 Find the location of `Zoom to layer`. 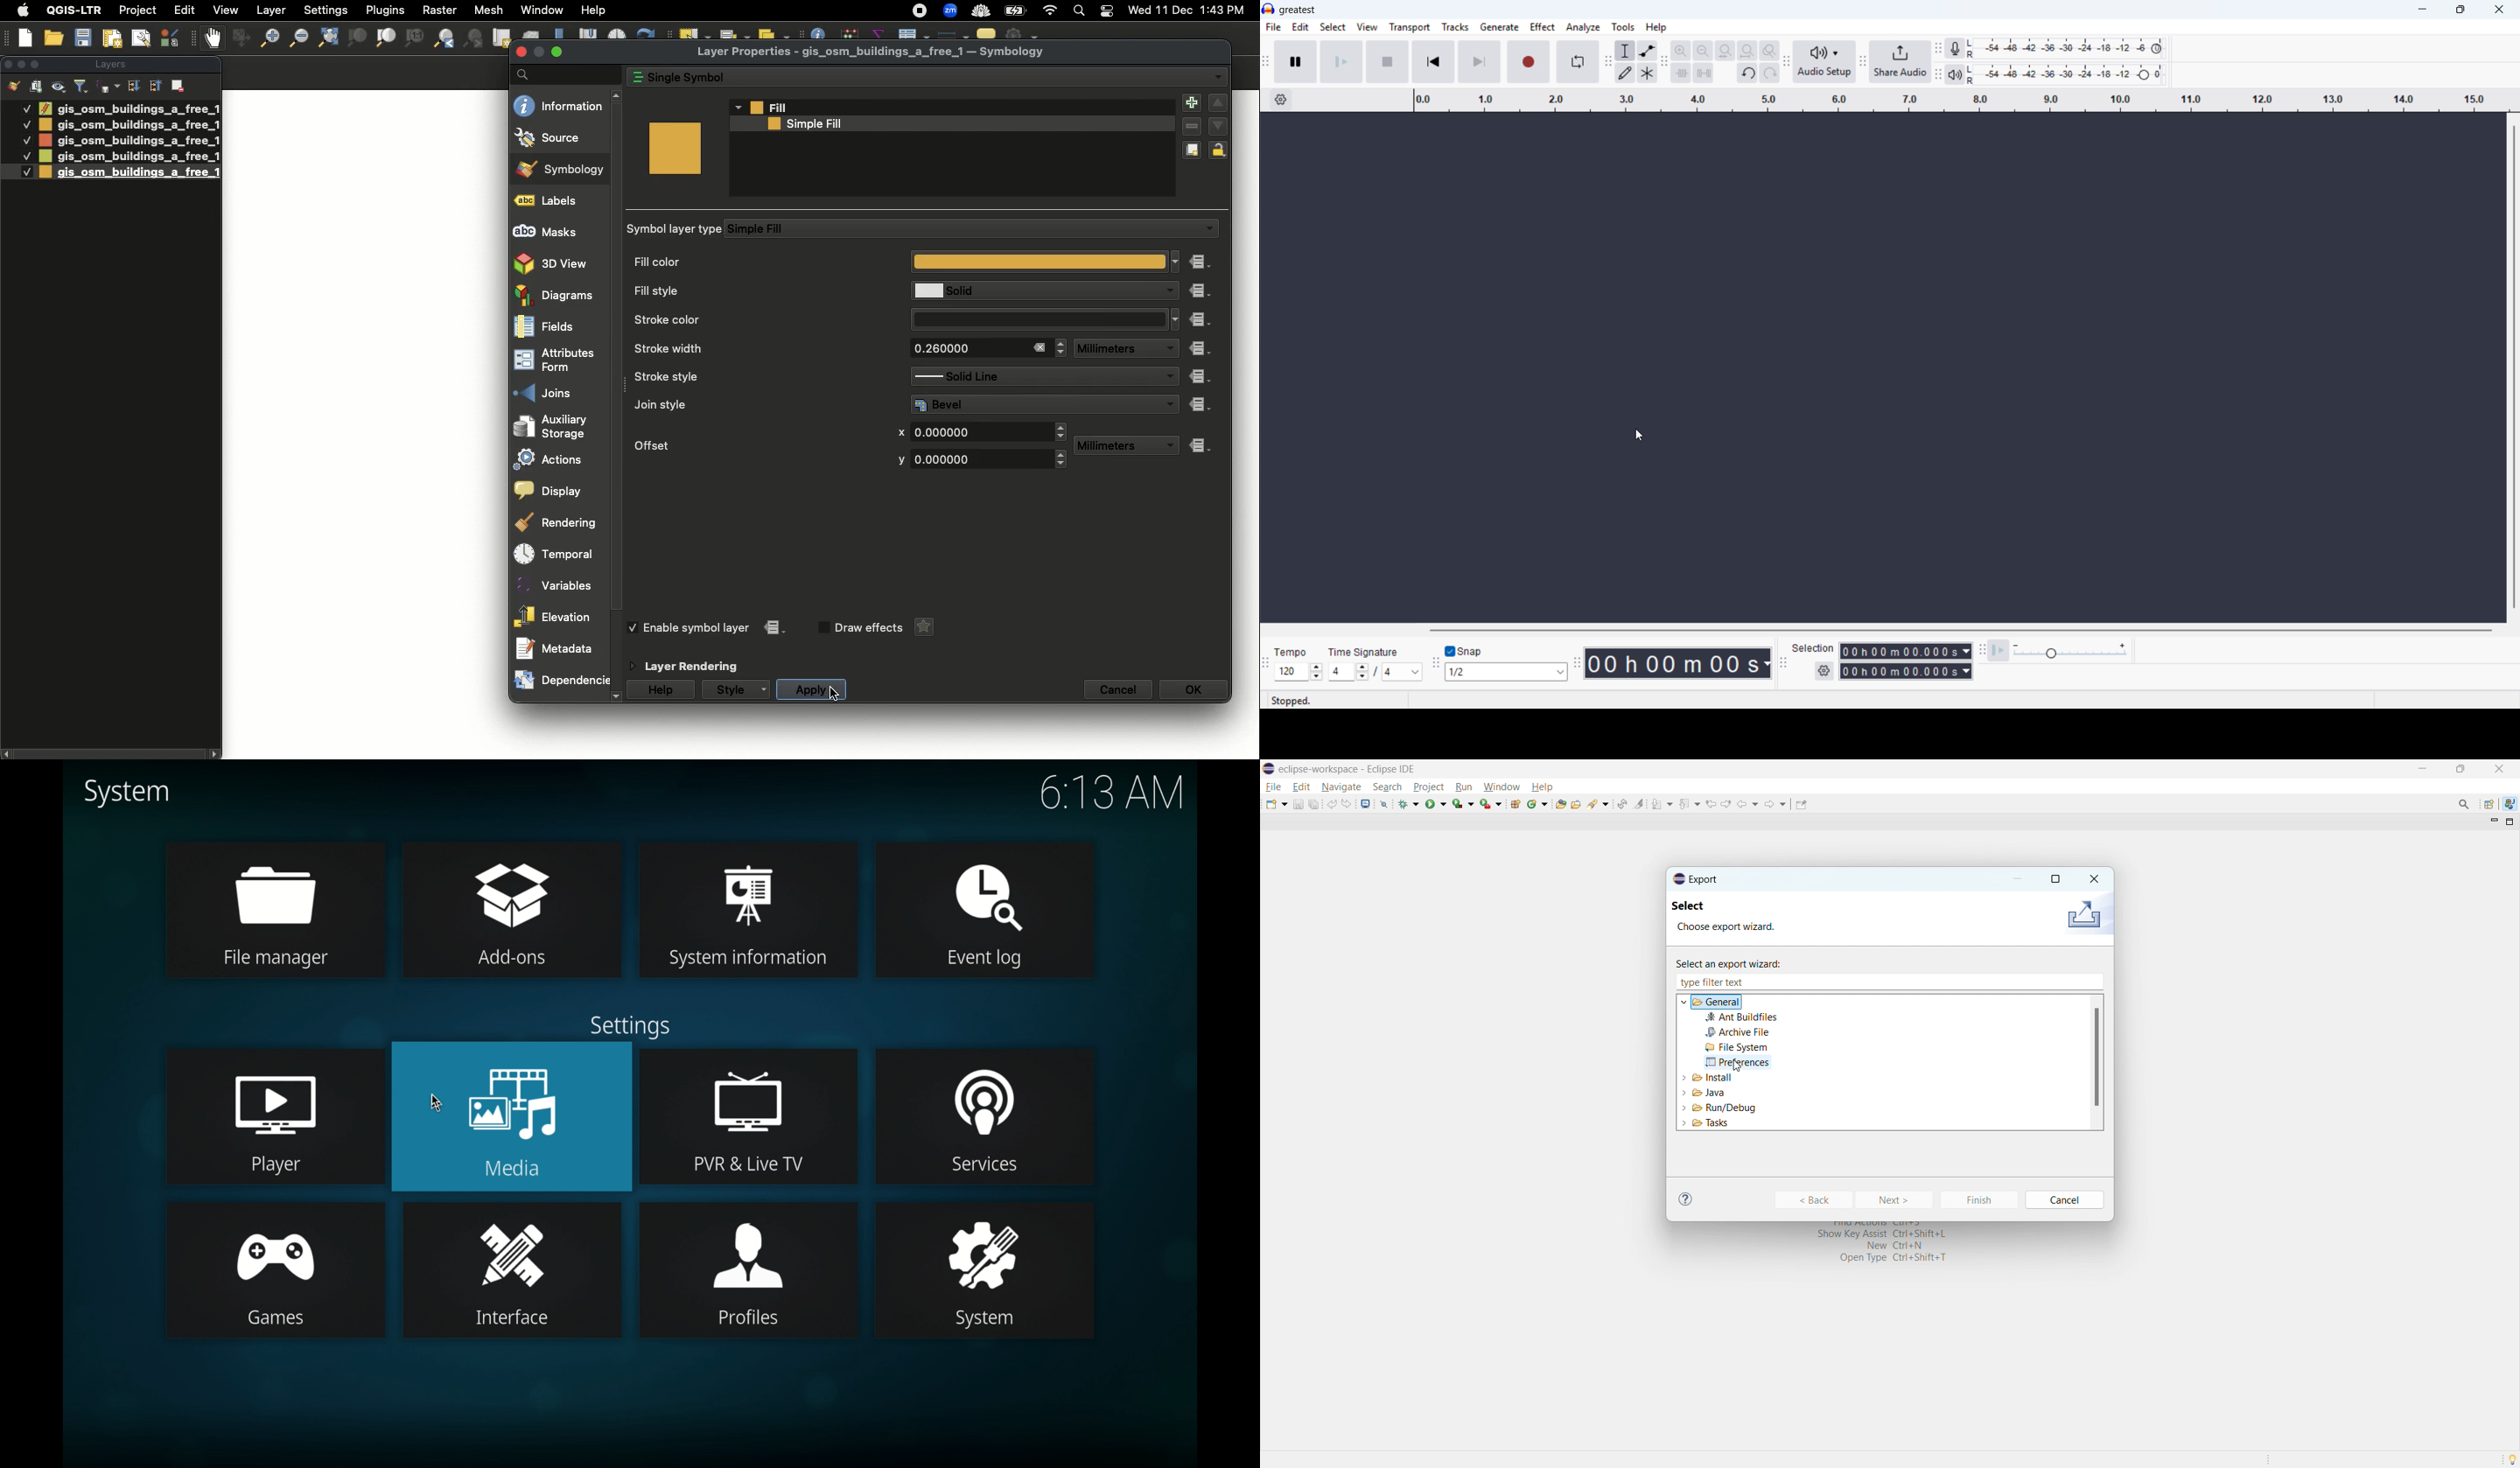

Zoom to layer is located at coordinates (387, 38).